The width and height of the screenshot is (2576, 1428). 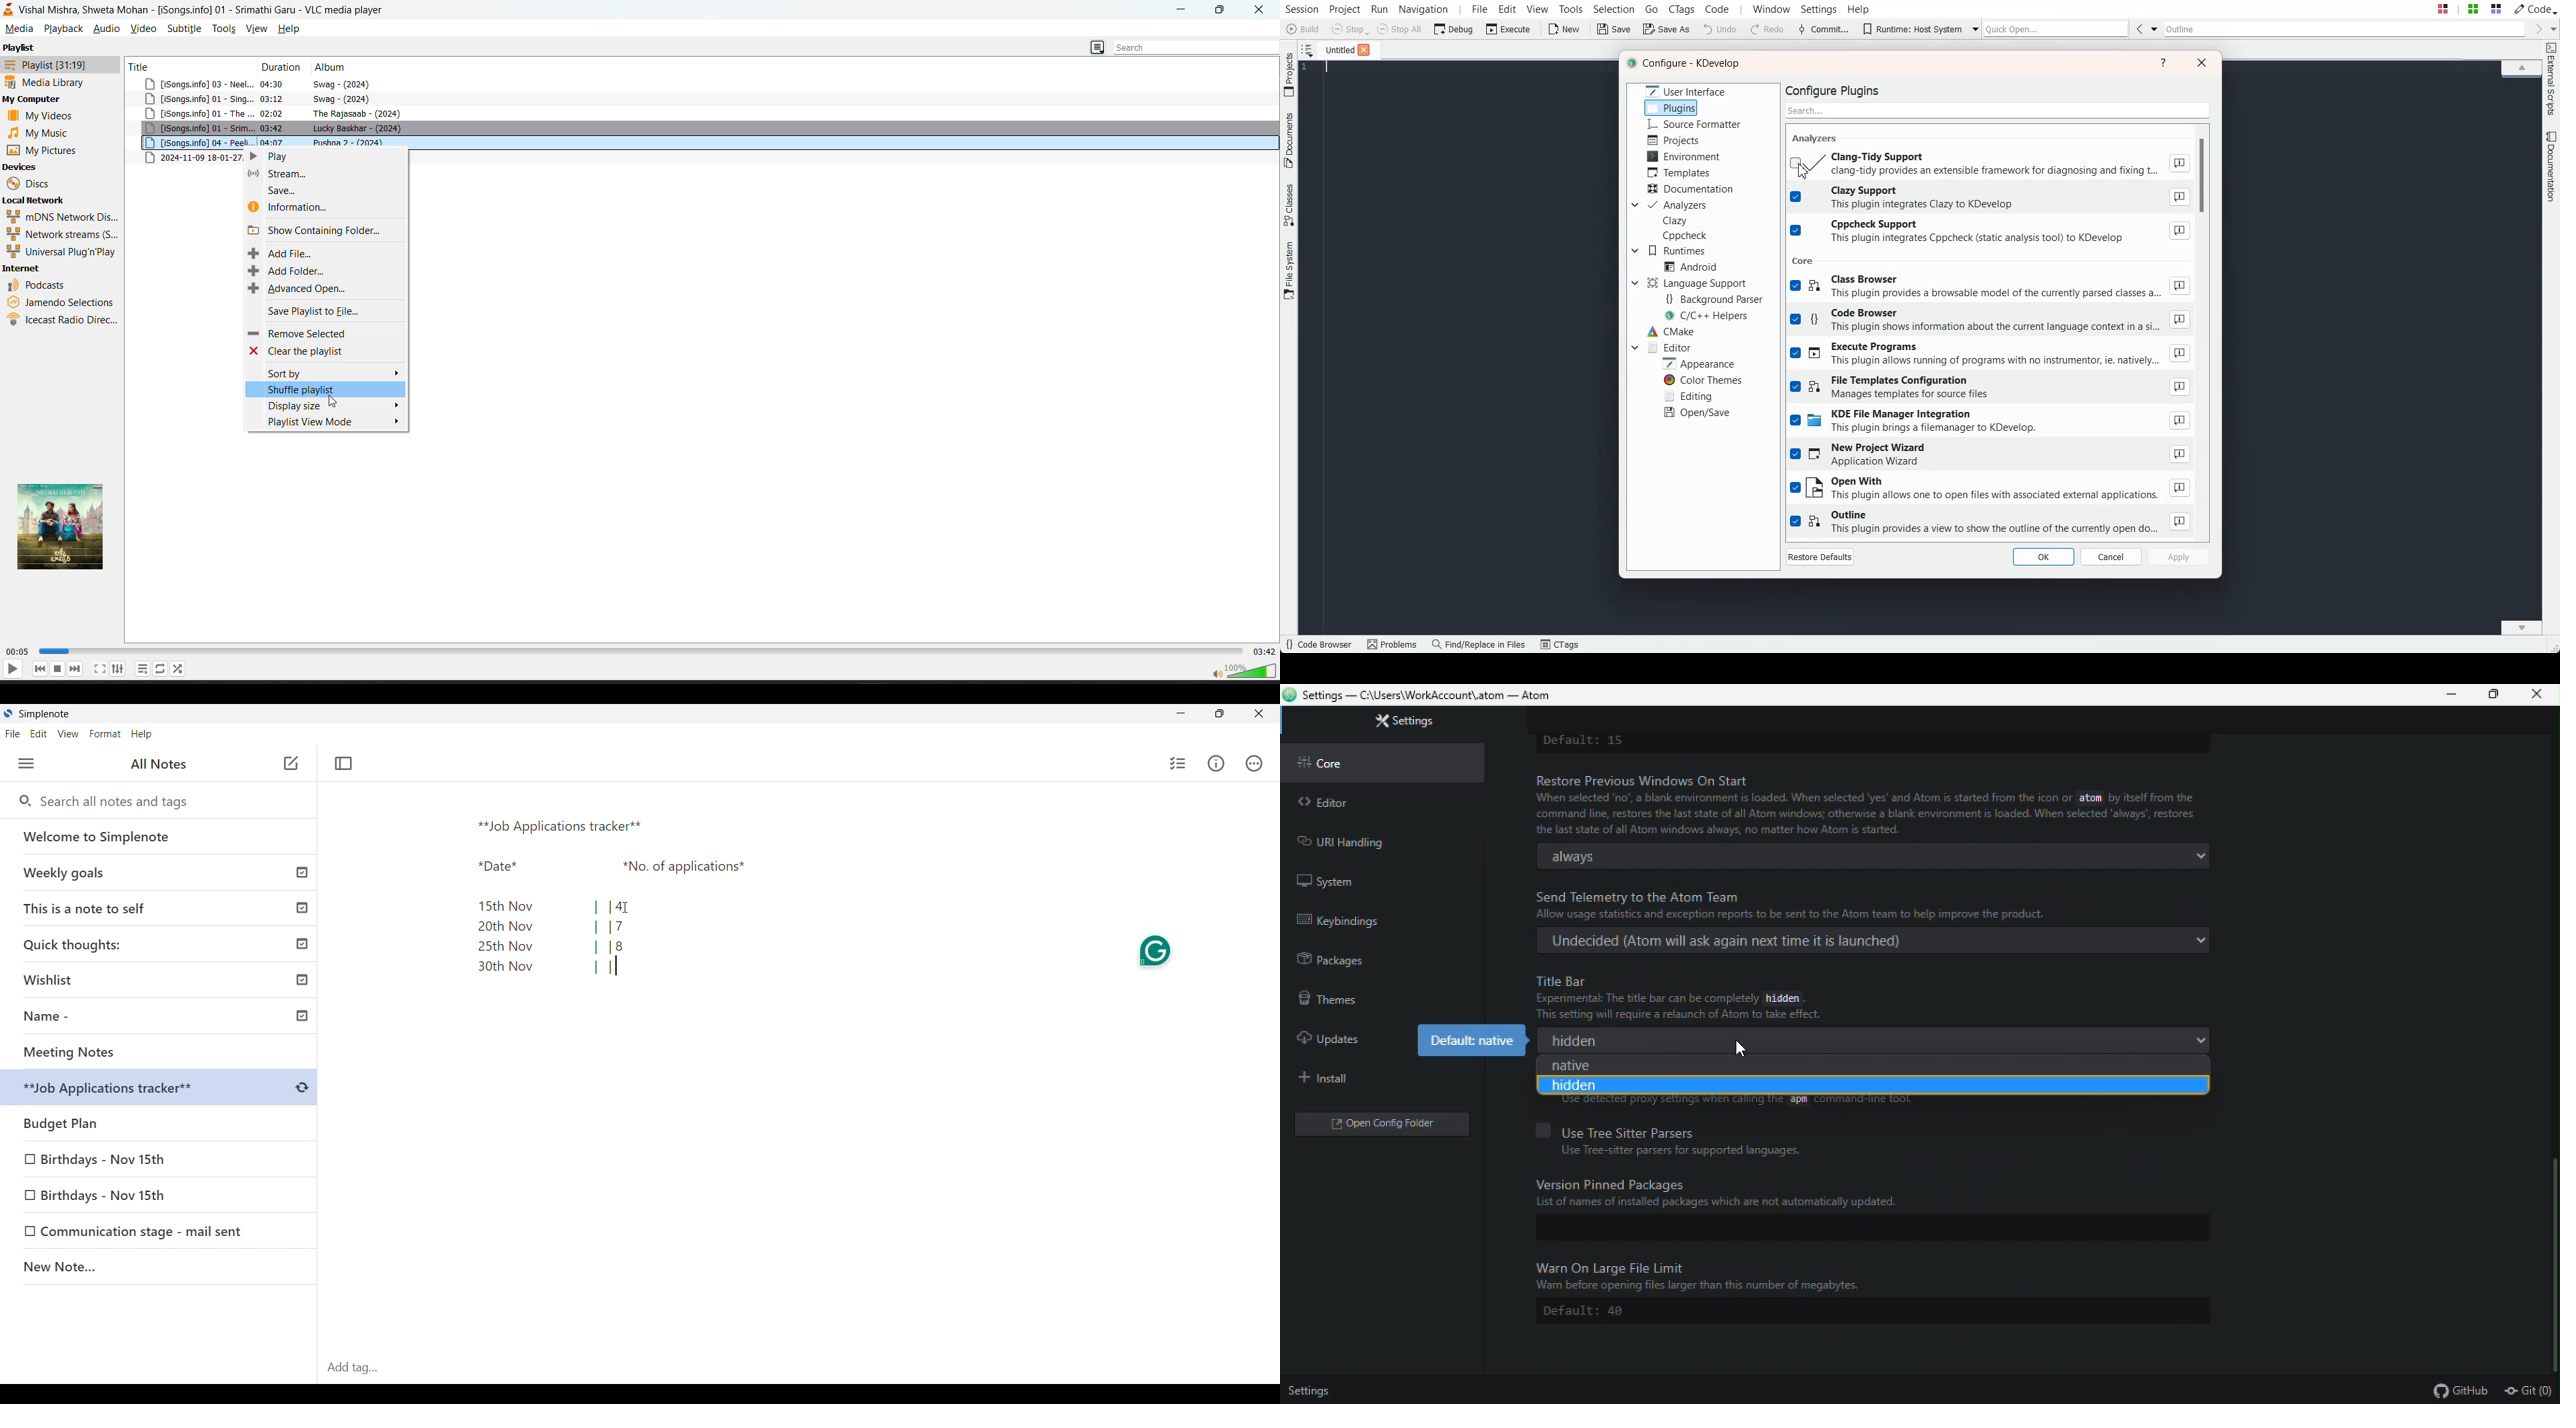 What do you see at coordinates (161, 907) in the screenshot?
I see `This is a note to self` at bounding box center [161, 907].